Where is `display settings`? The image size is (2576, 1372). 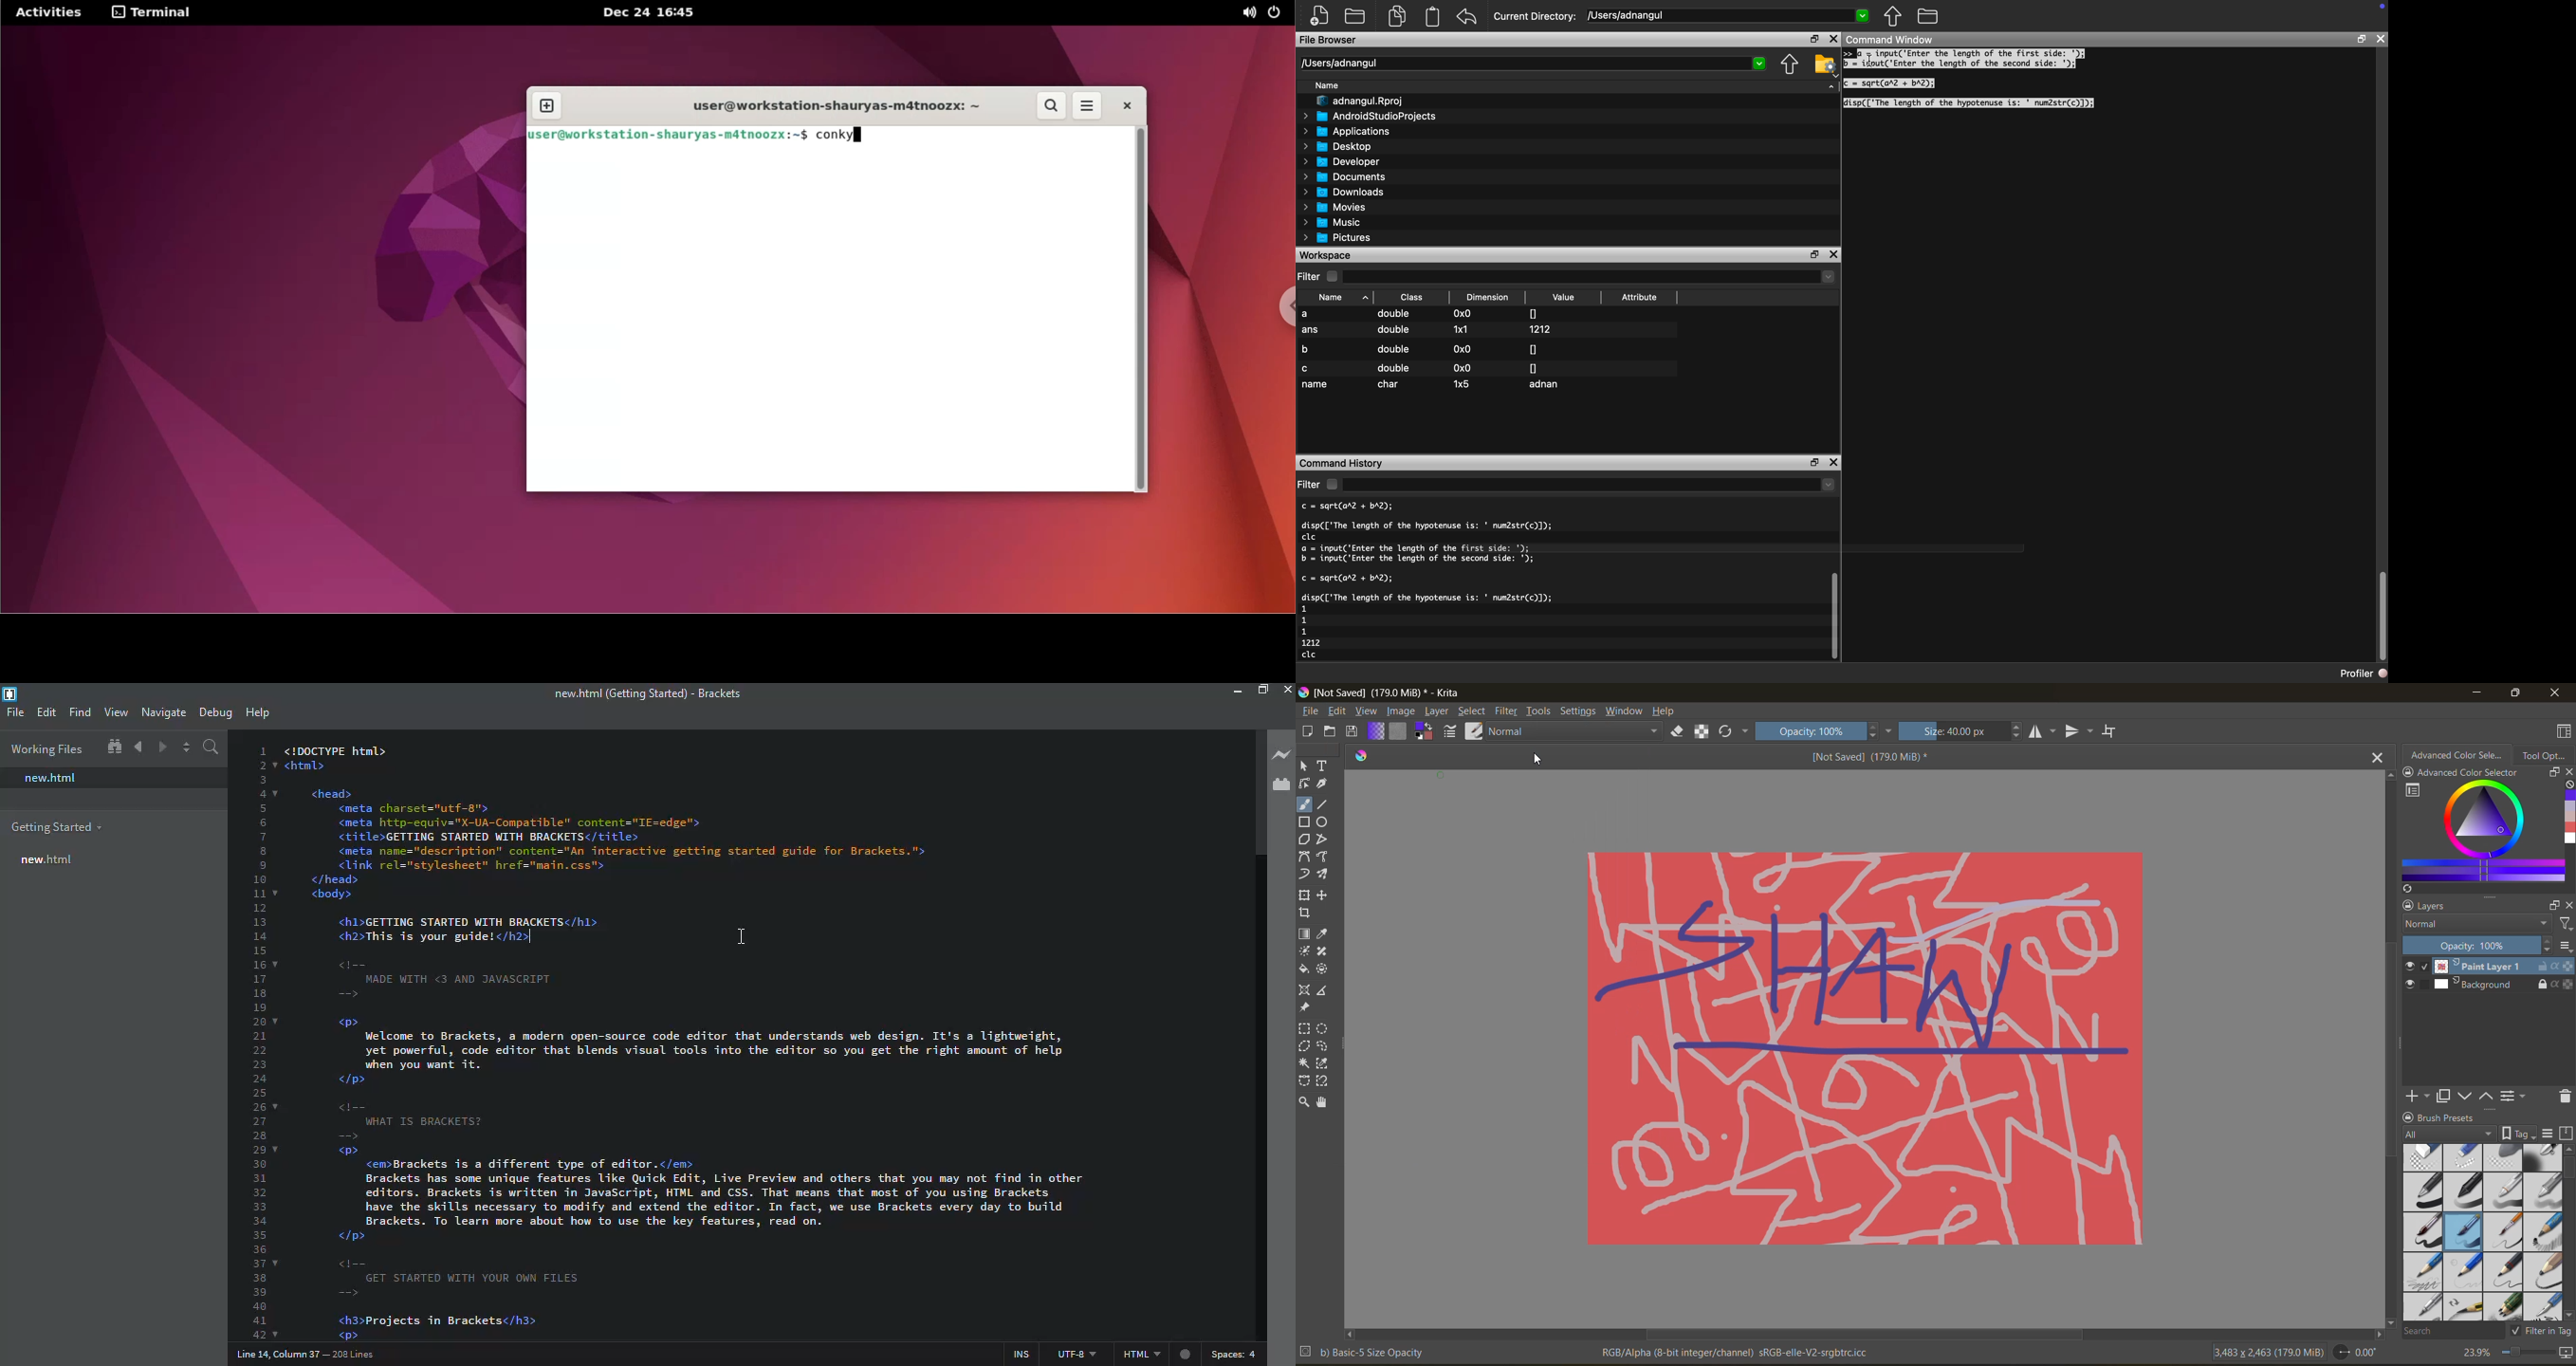
display settings is located at coordinates (2550, 1132).